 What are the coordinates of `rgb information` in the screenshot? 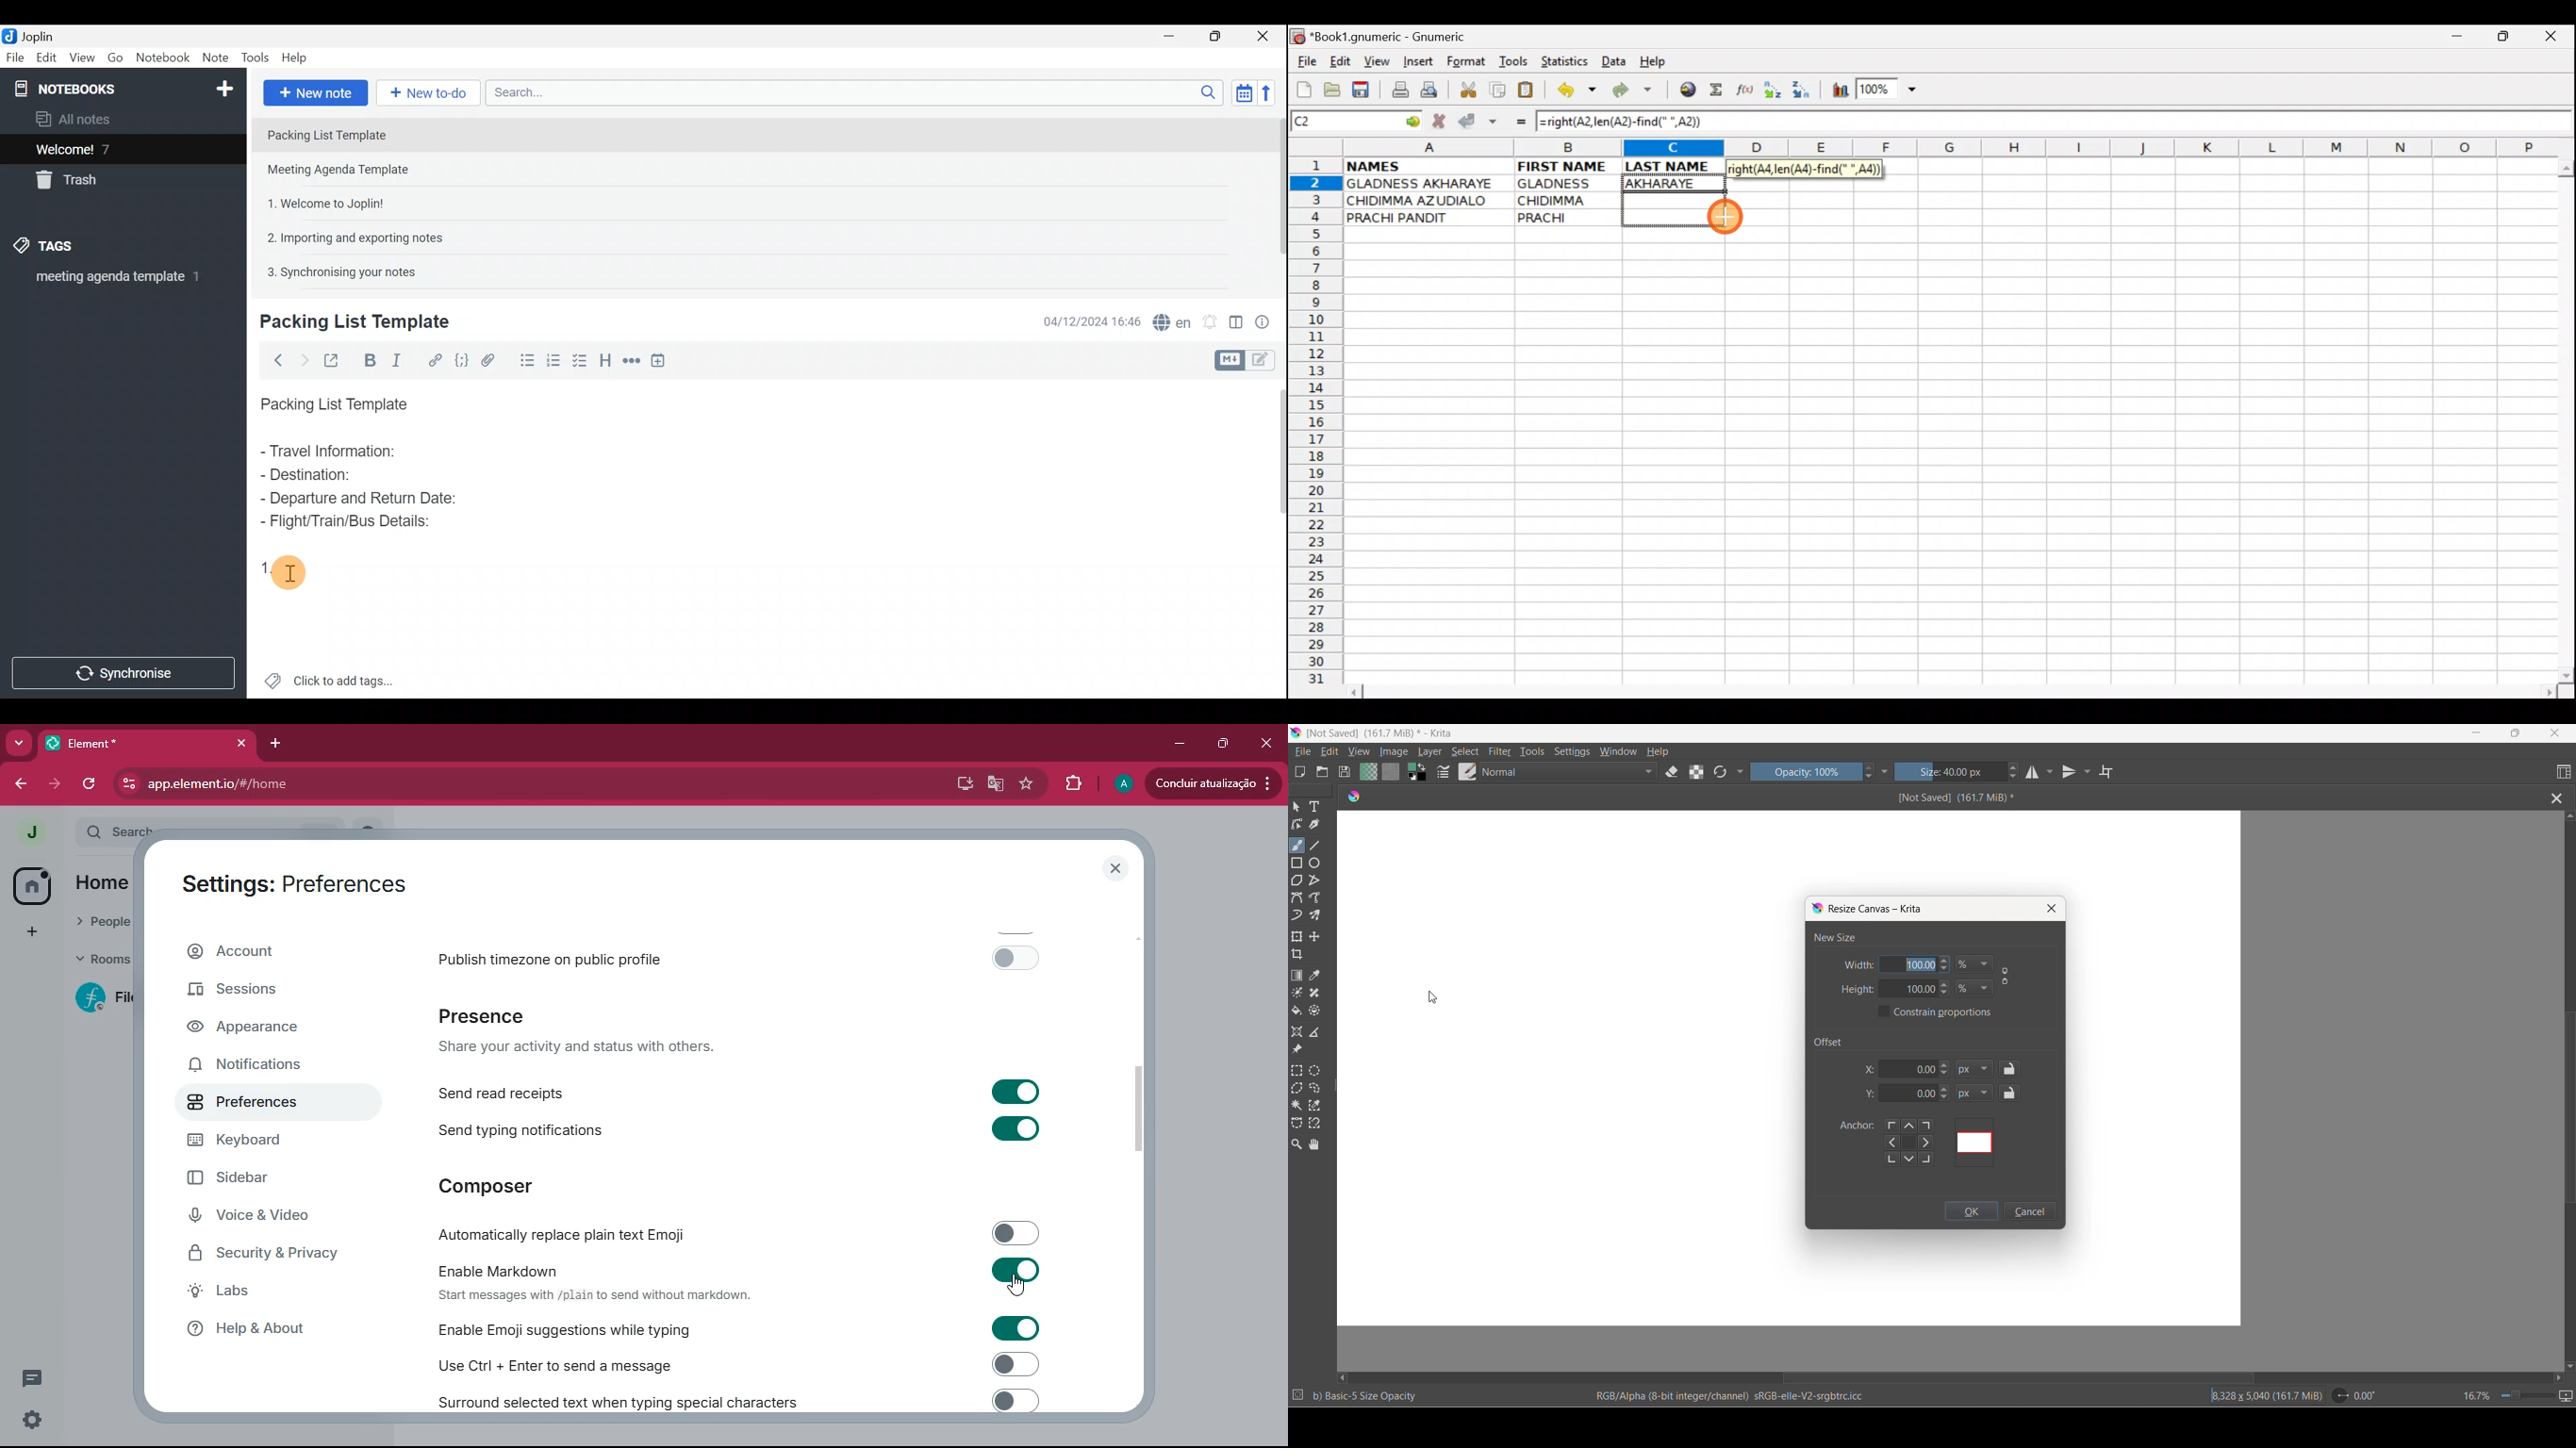 It's located at (1737, 1397).